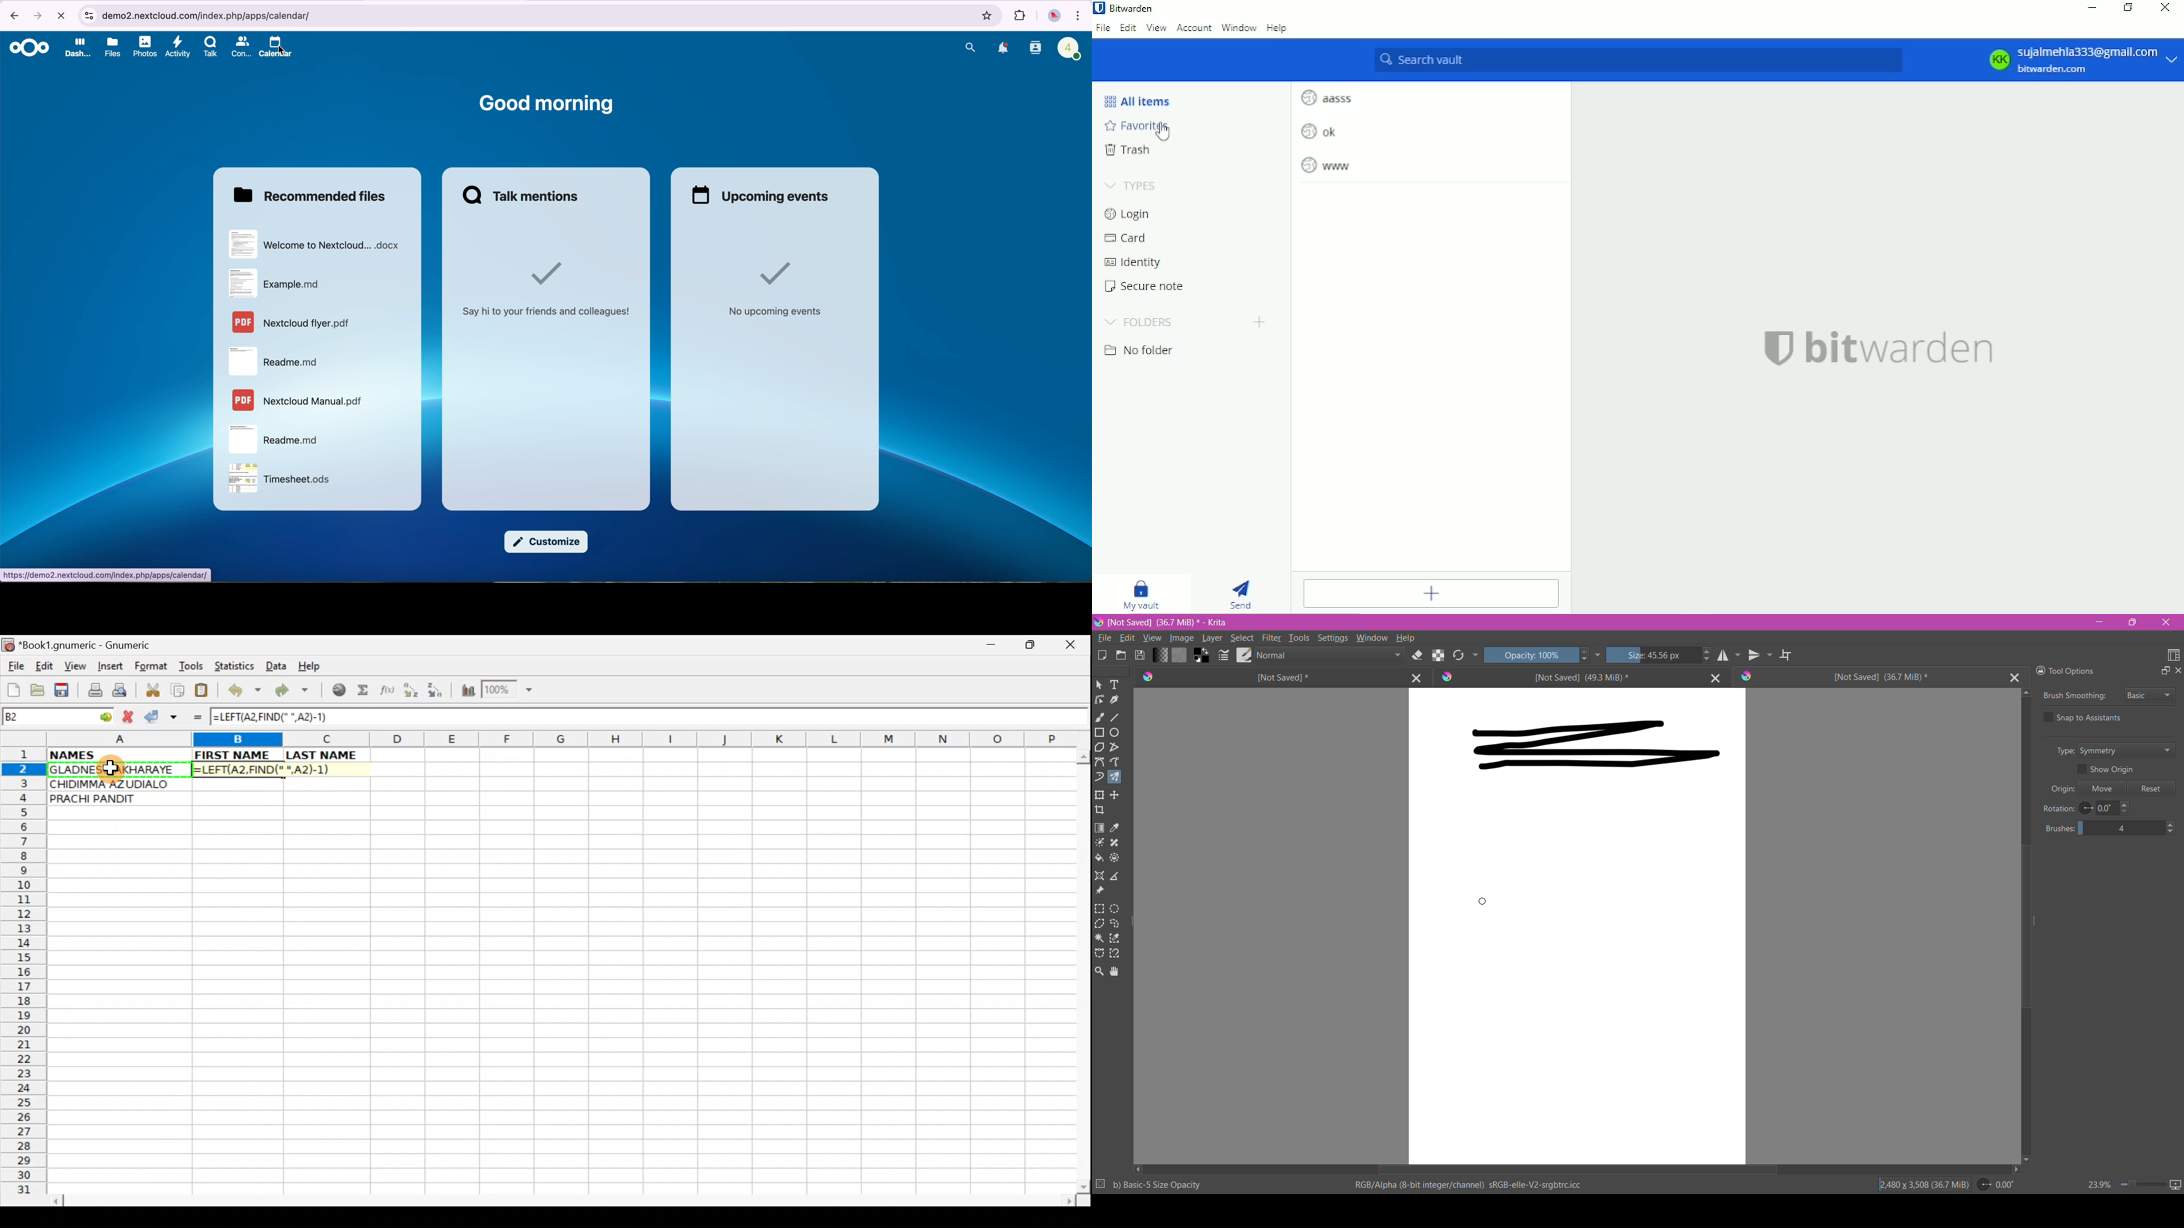  I want to click on cancel, so click(61, 17).